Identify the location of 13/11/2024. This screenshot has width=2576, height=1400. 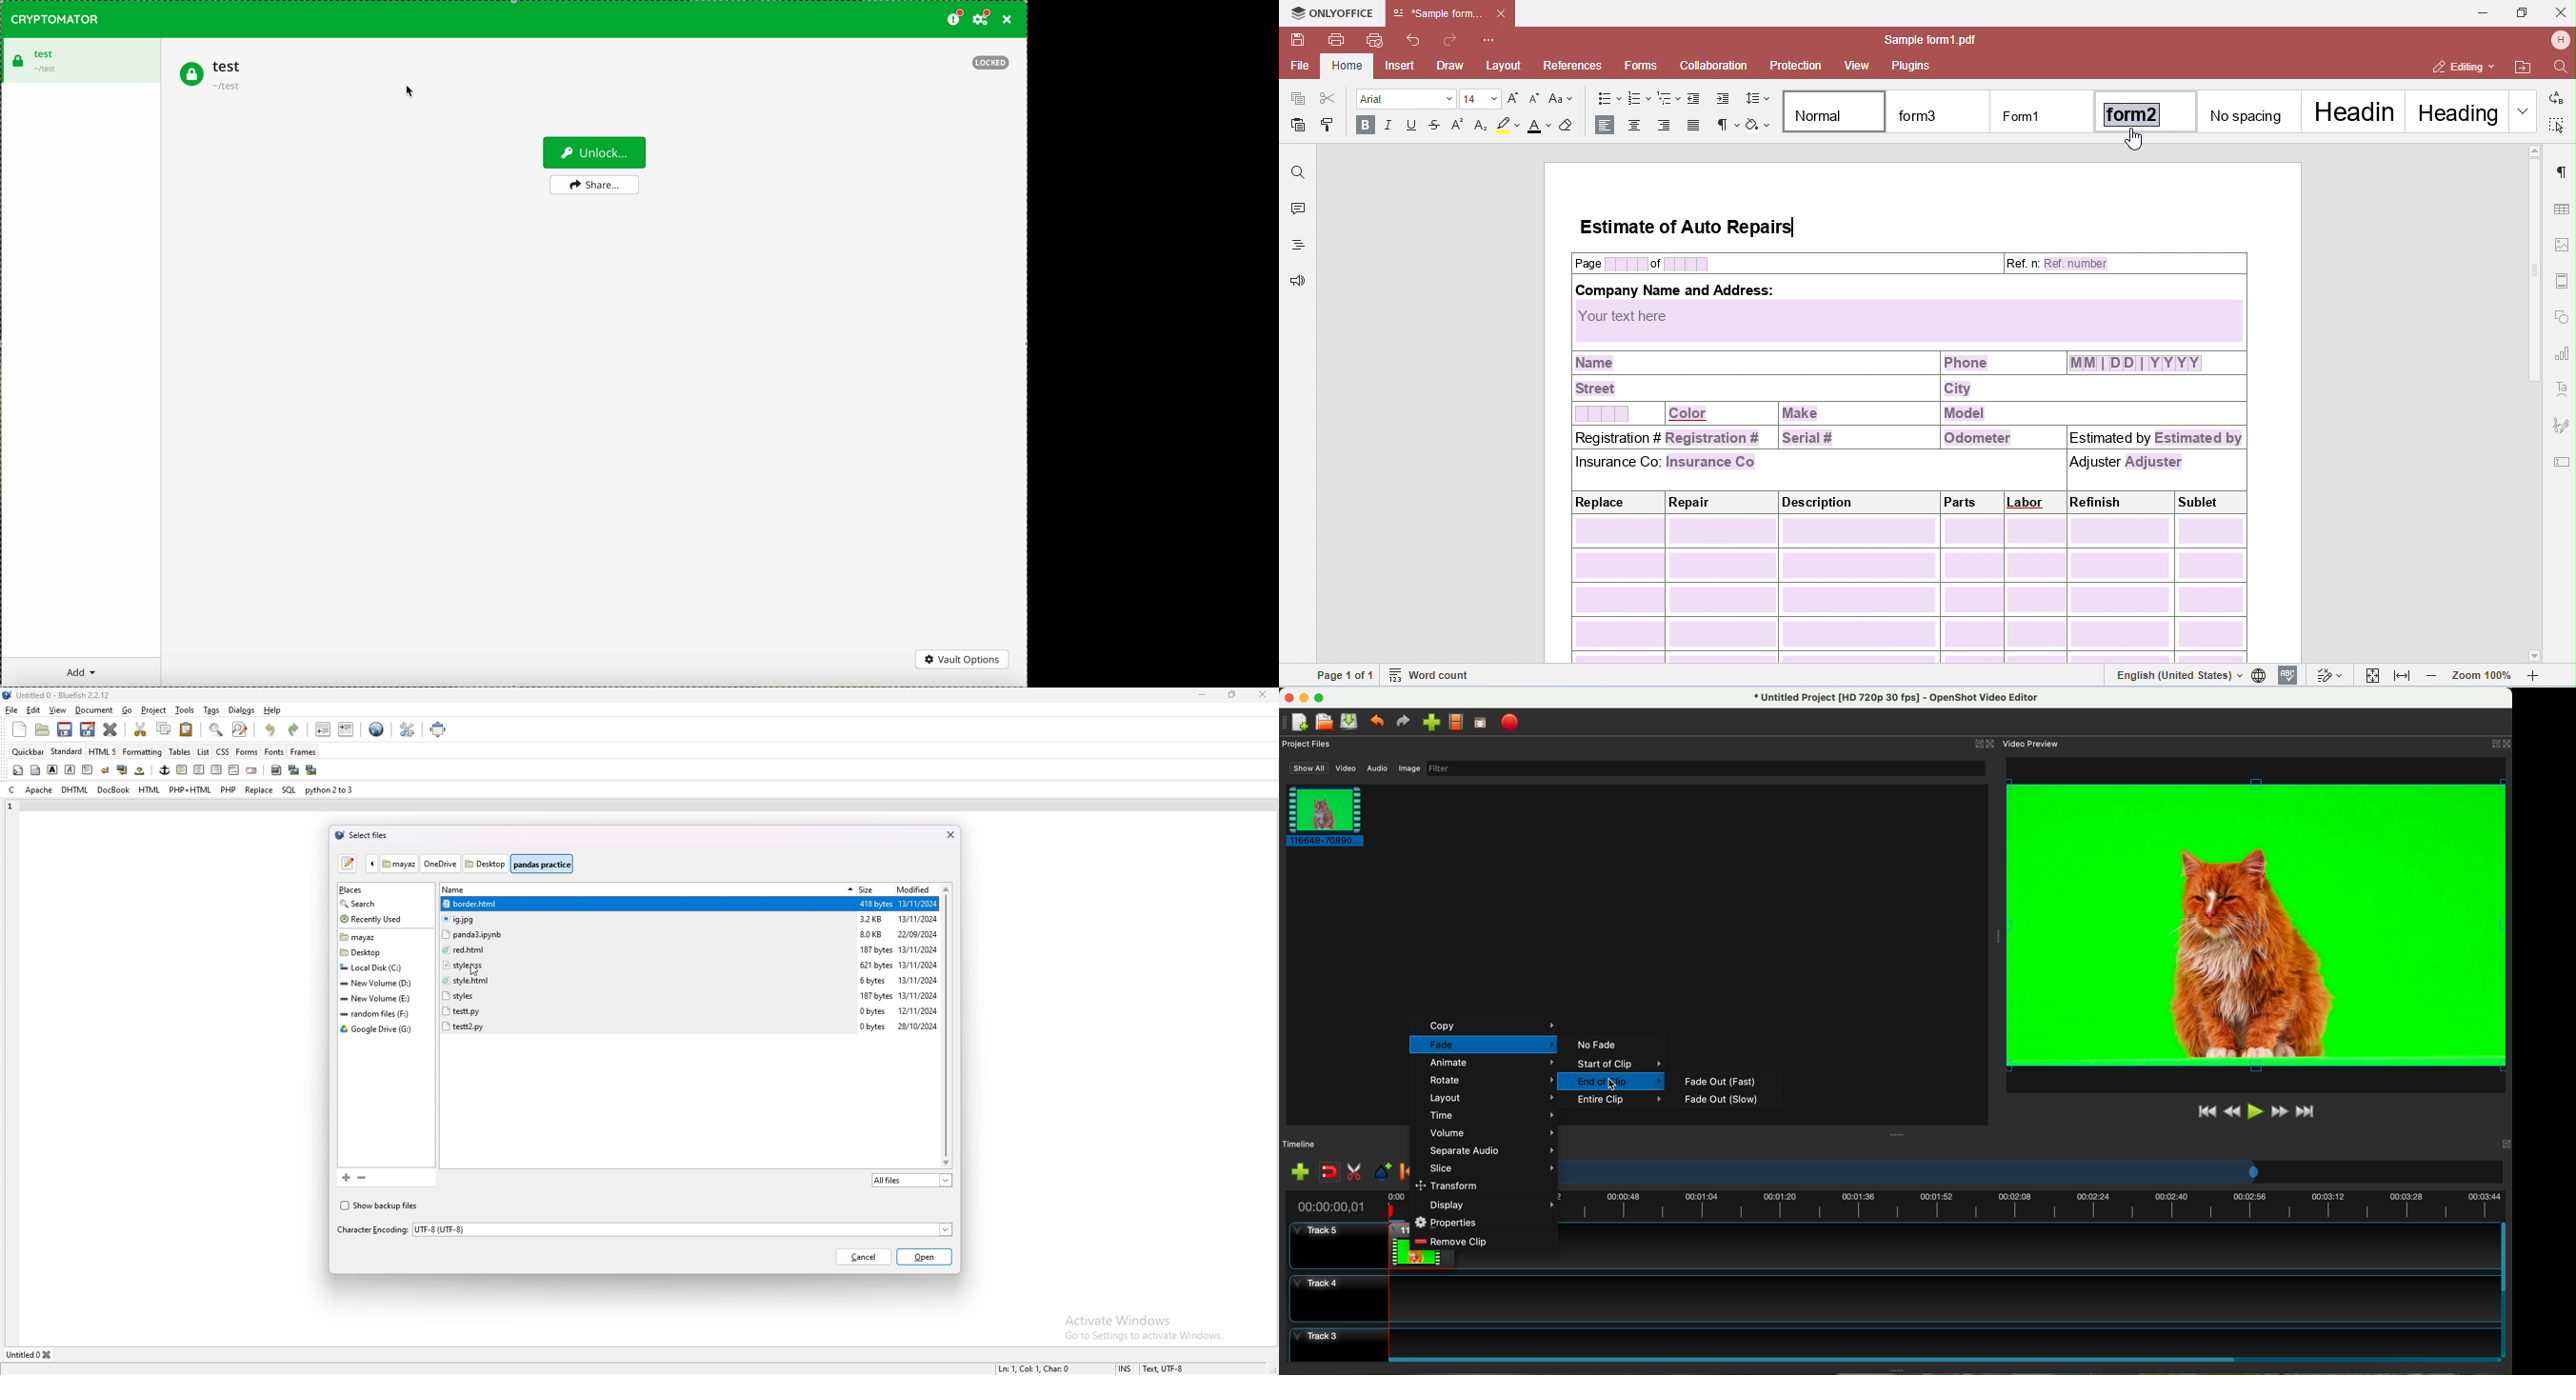
(917, 965).